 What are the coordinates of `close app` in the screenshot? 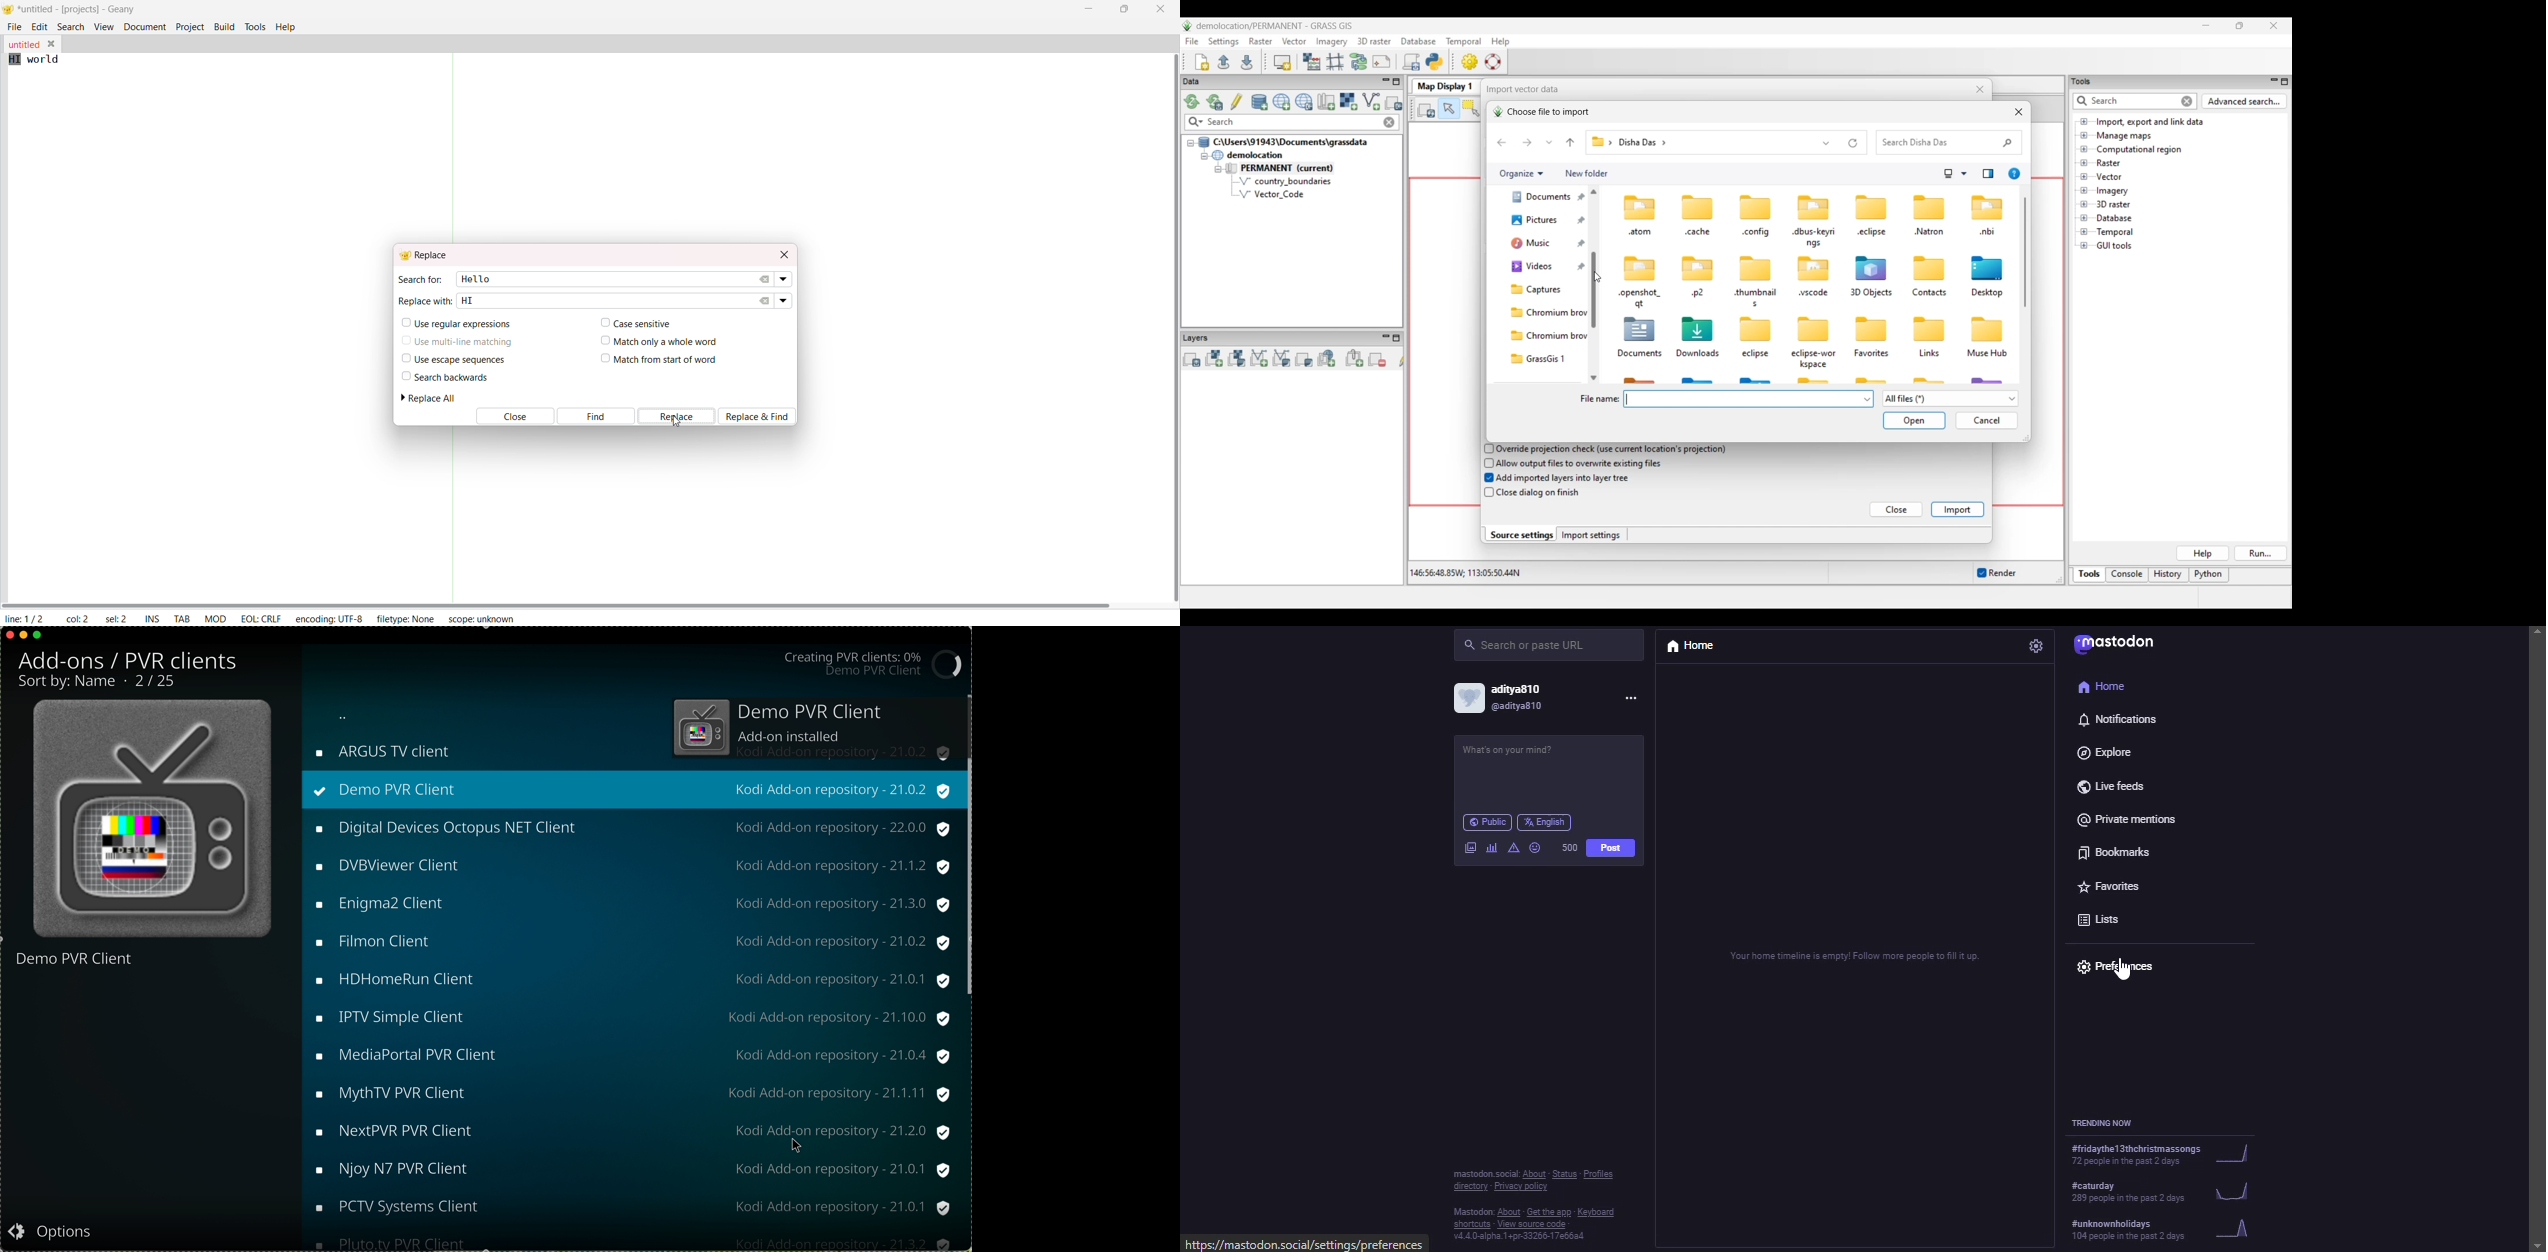 It's located at (8, 633).